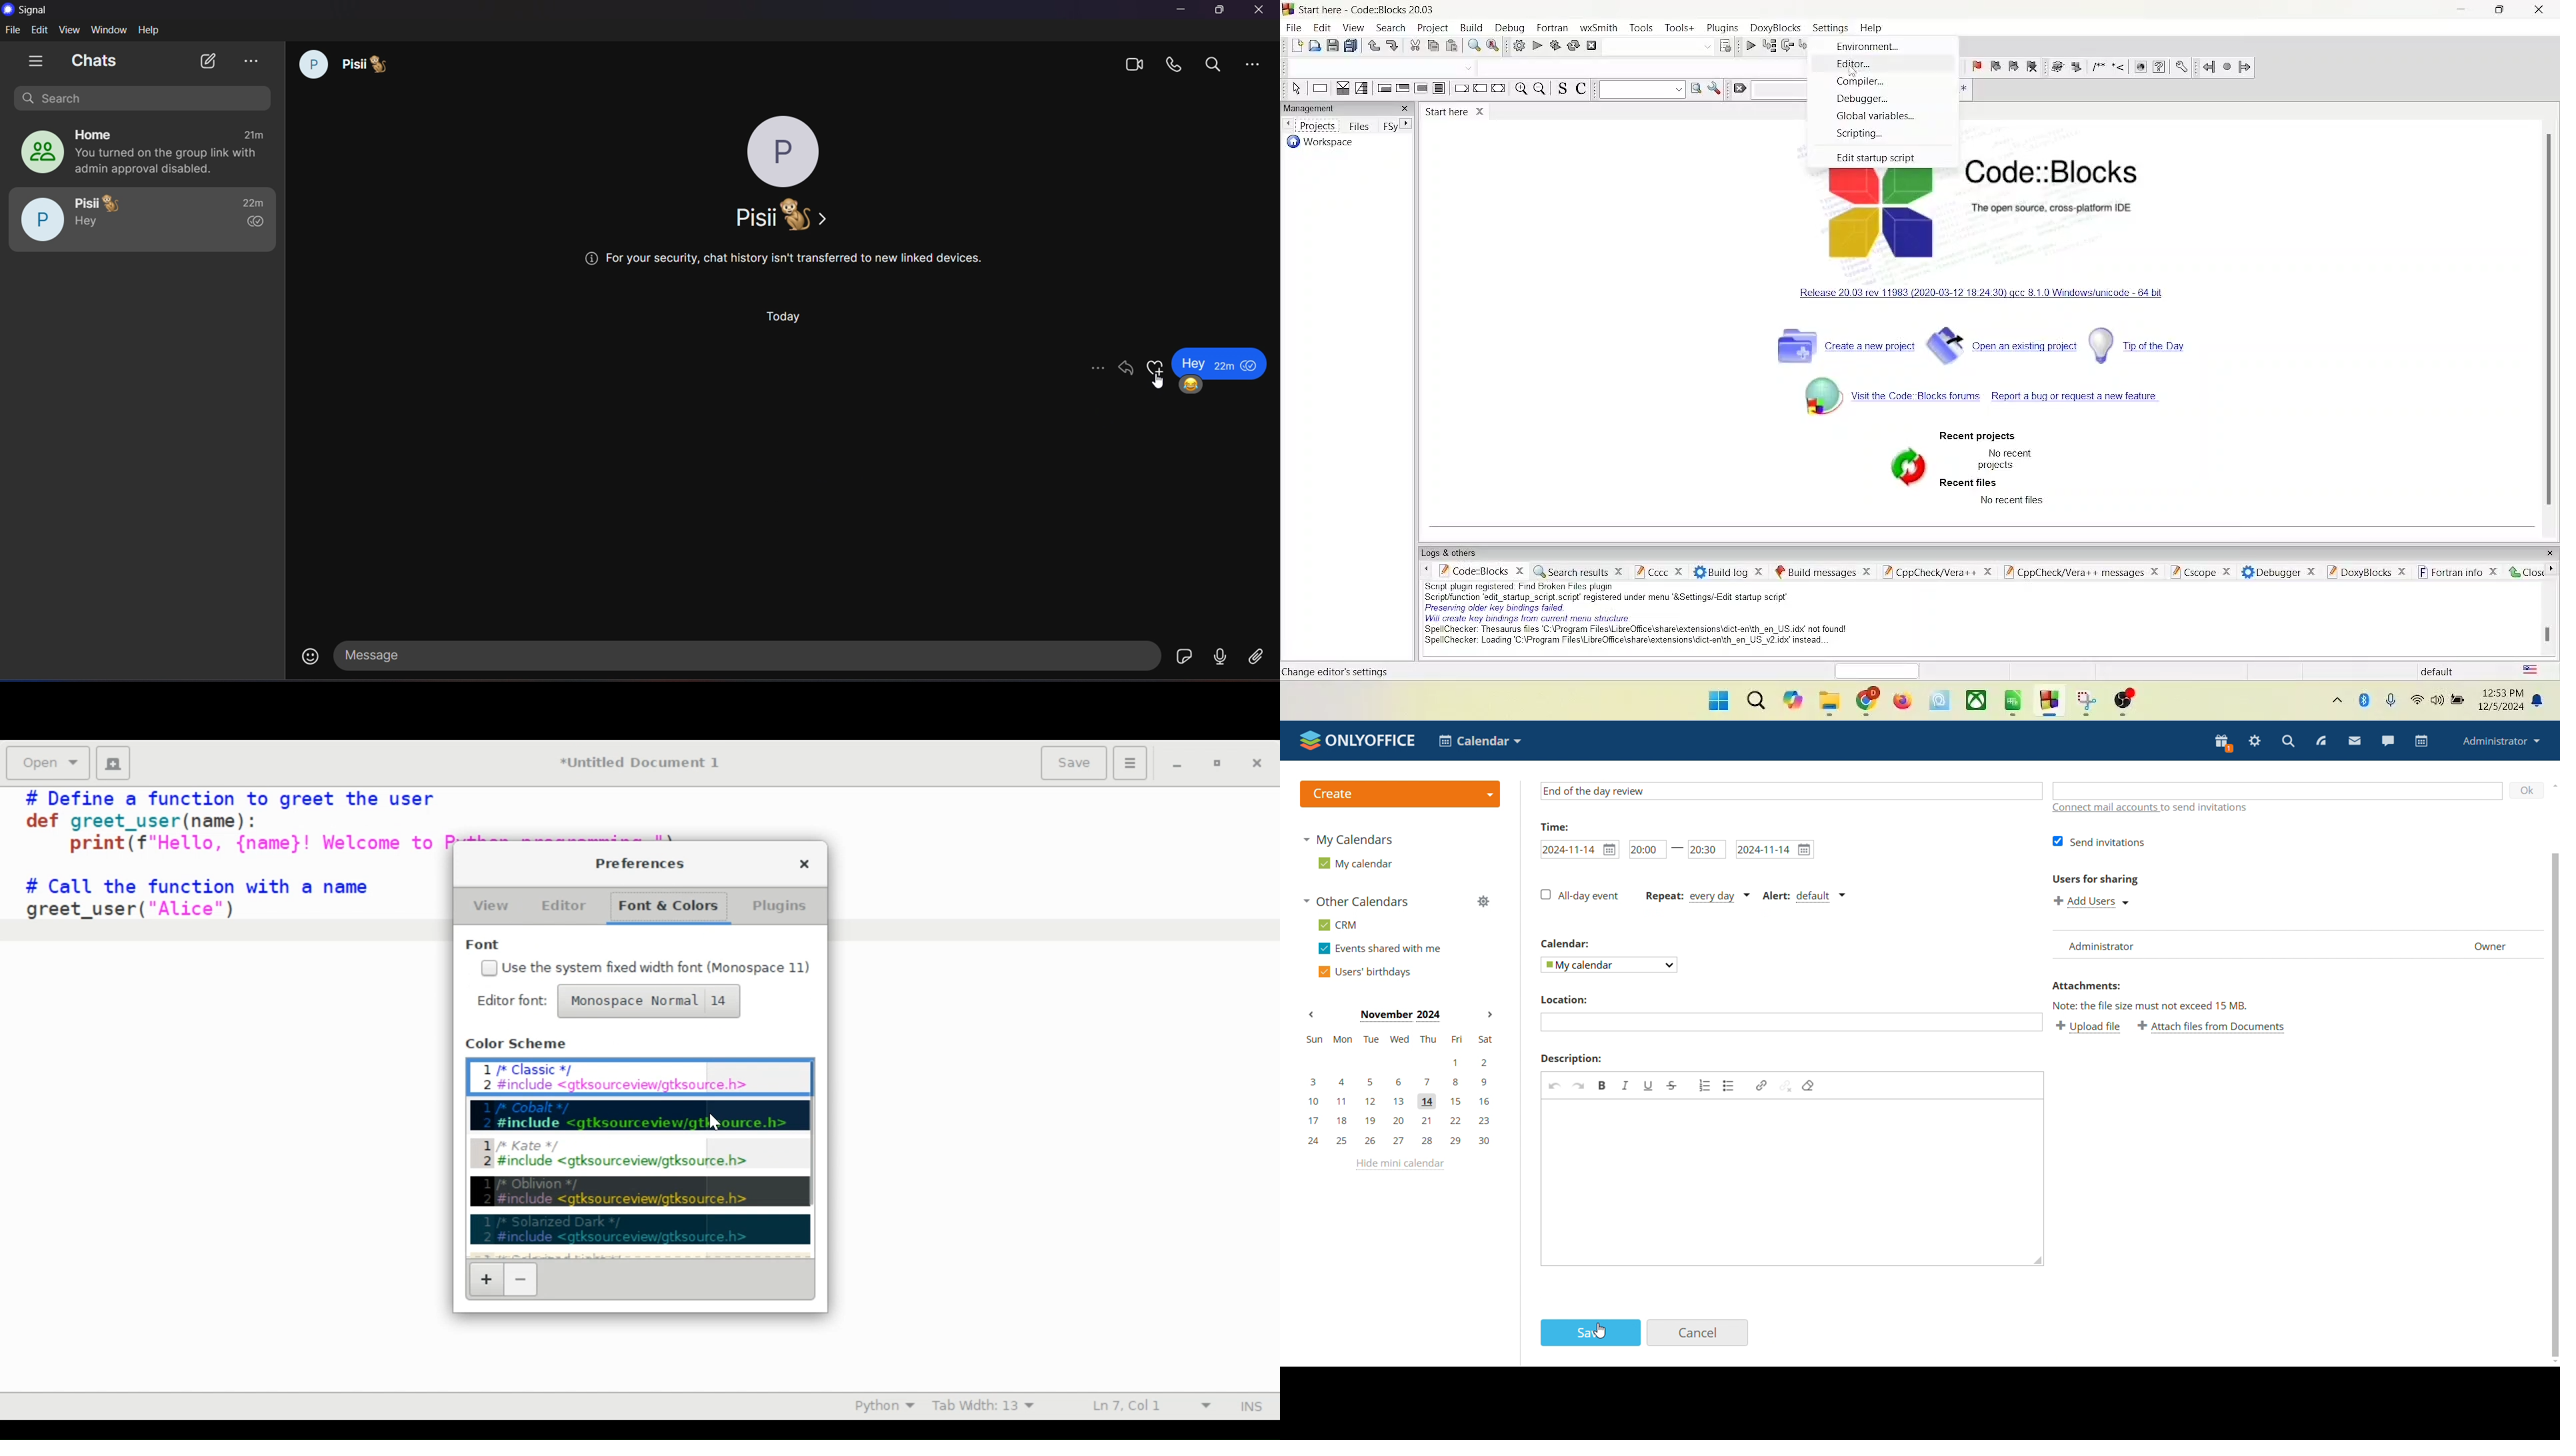 The image size is (2576, 1456). Describe the element at coordinates (1537, 45) in the screenshot. I see `run` at that location.